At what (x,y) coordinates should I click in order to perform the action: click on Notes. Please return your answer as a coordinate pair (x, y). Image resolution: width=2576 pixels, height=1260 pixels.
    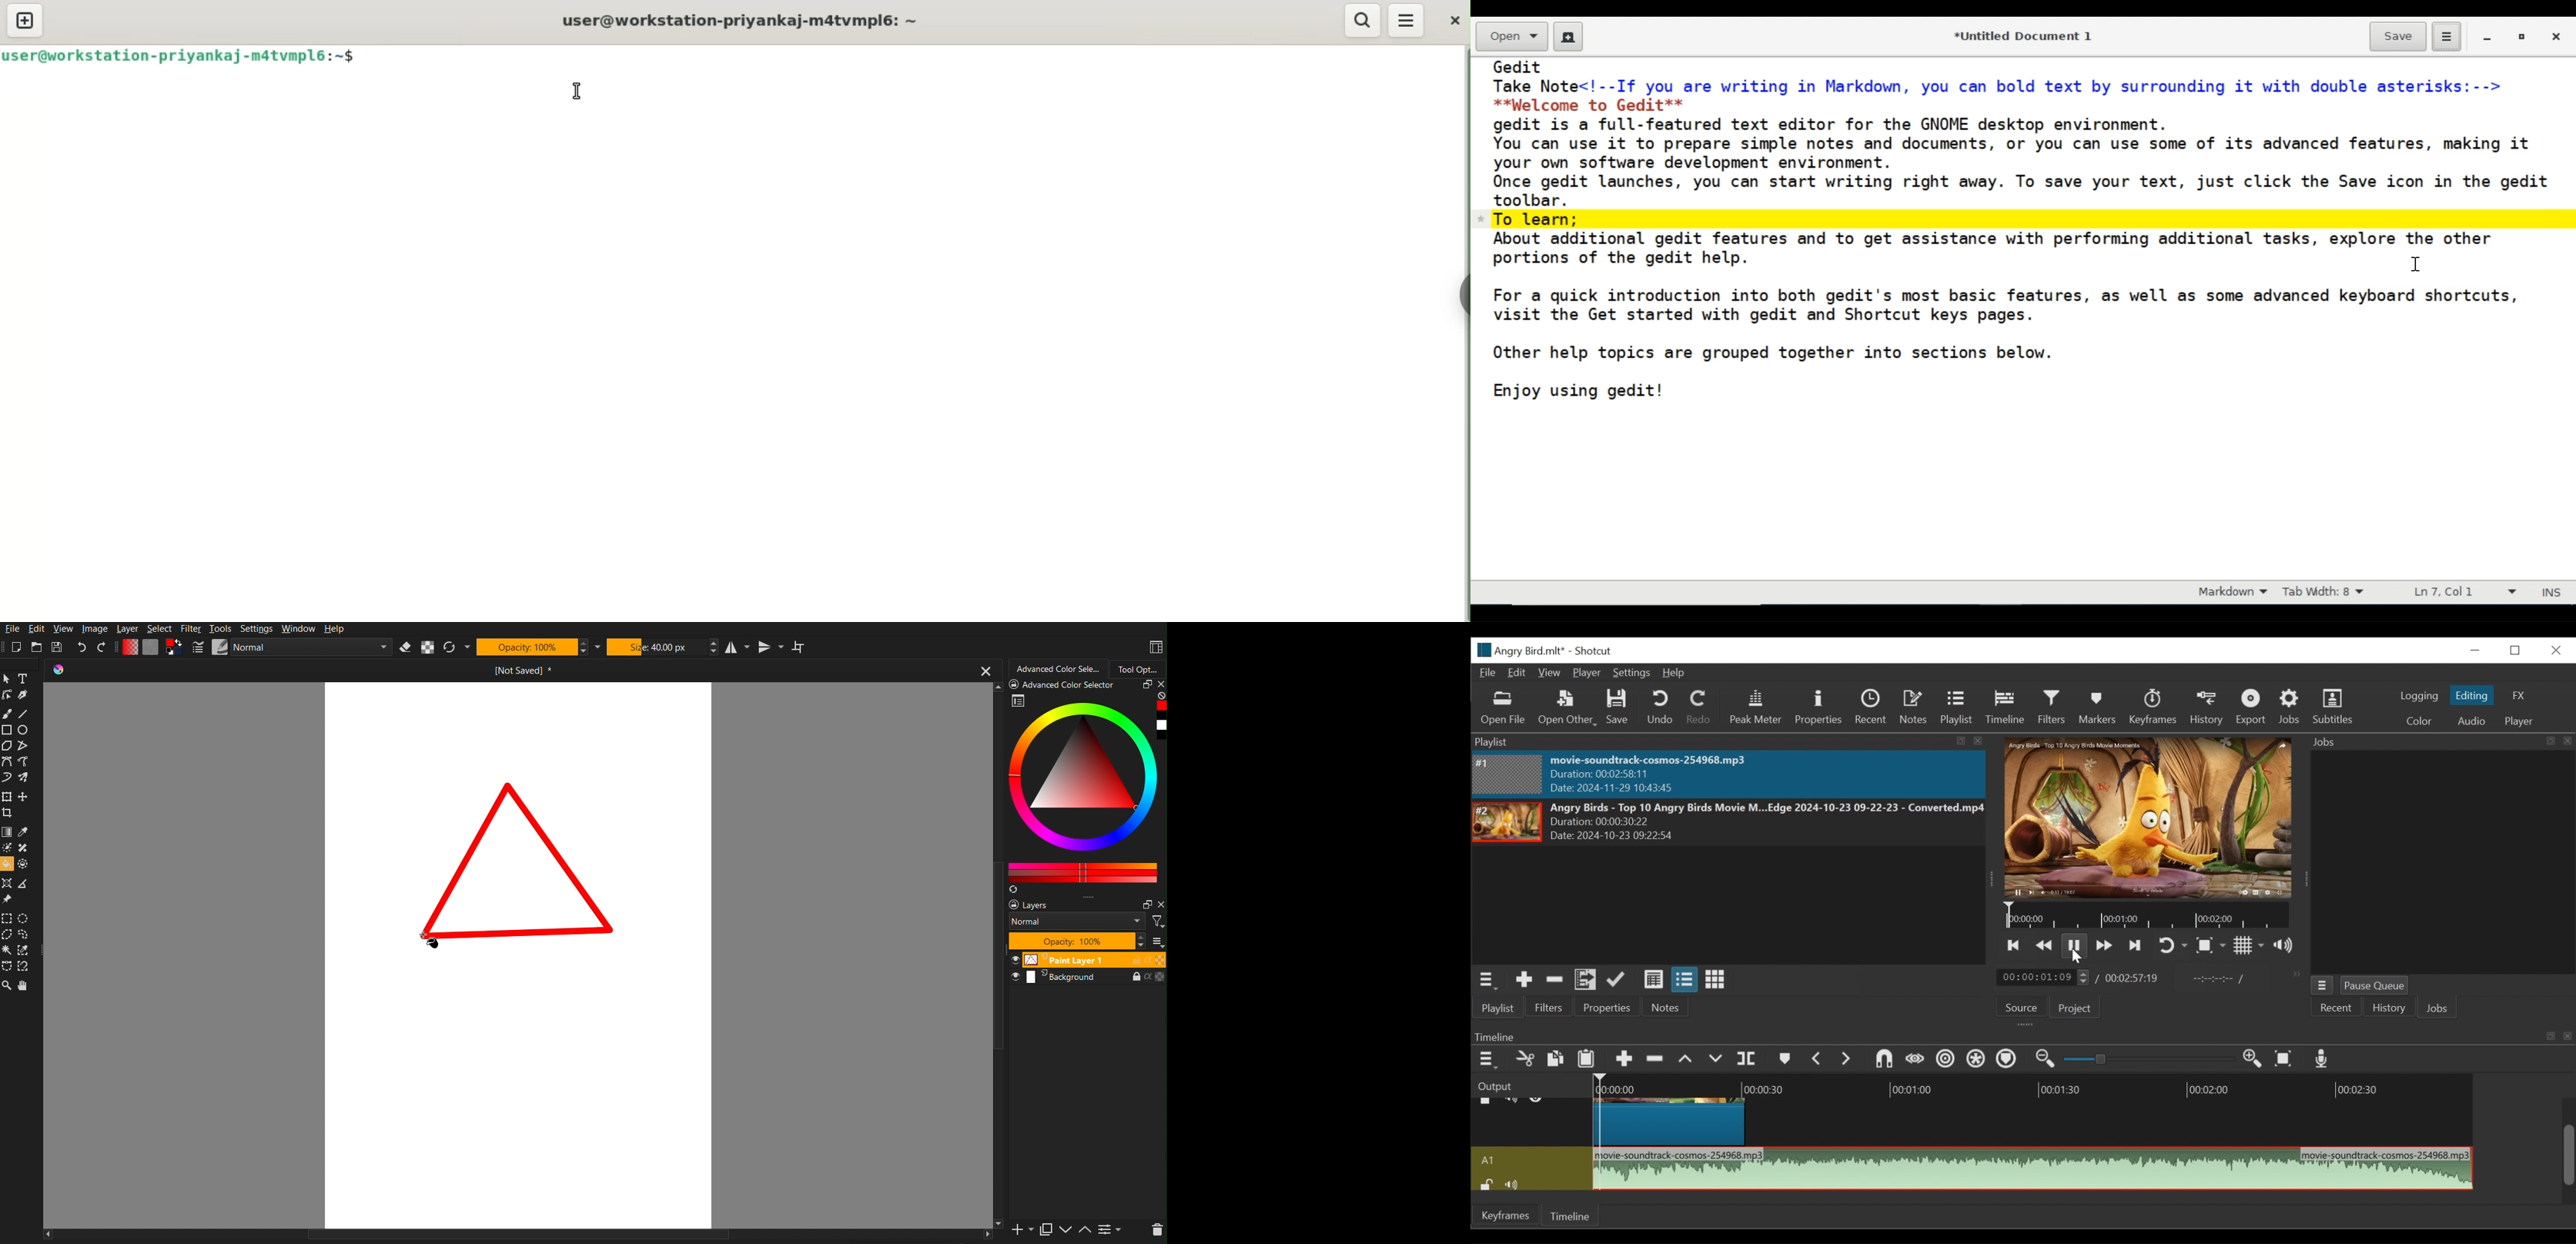
    Looking at the image, I should click on (1912, 707).